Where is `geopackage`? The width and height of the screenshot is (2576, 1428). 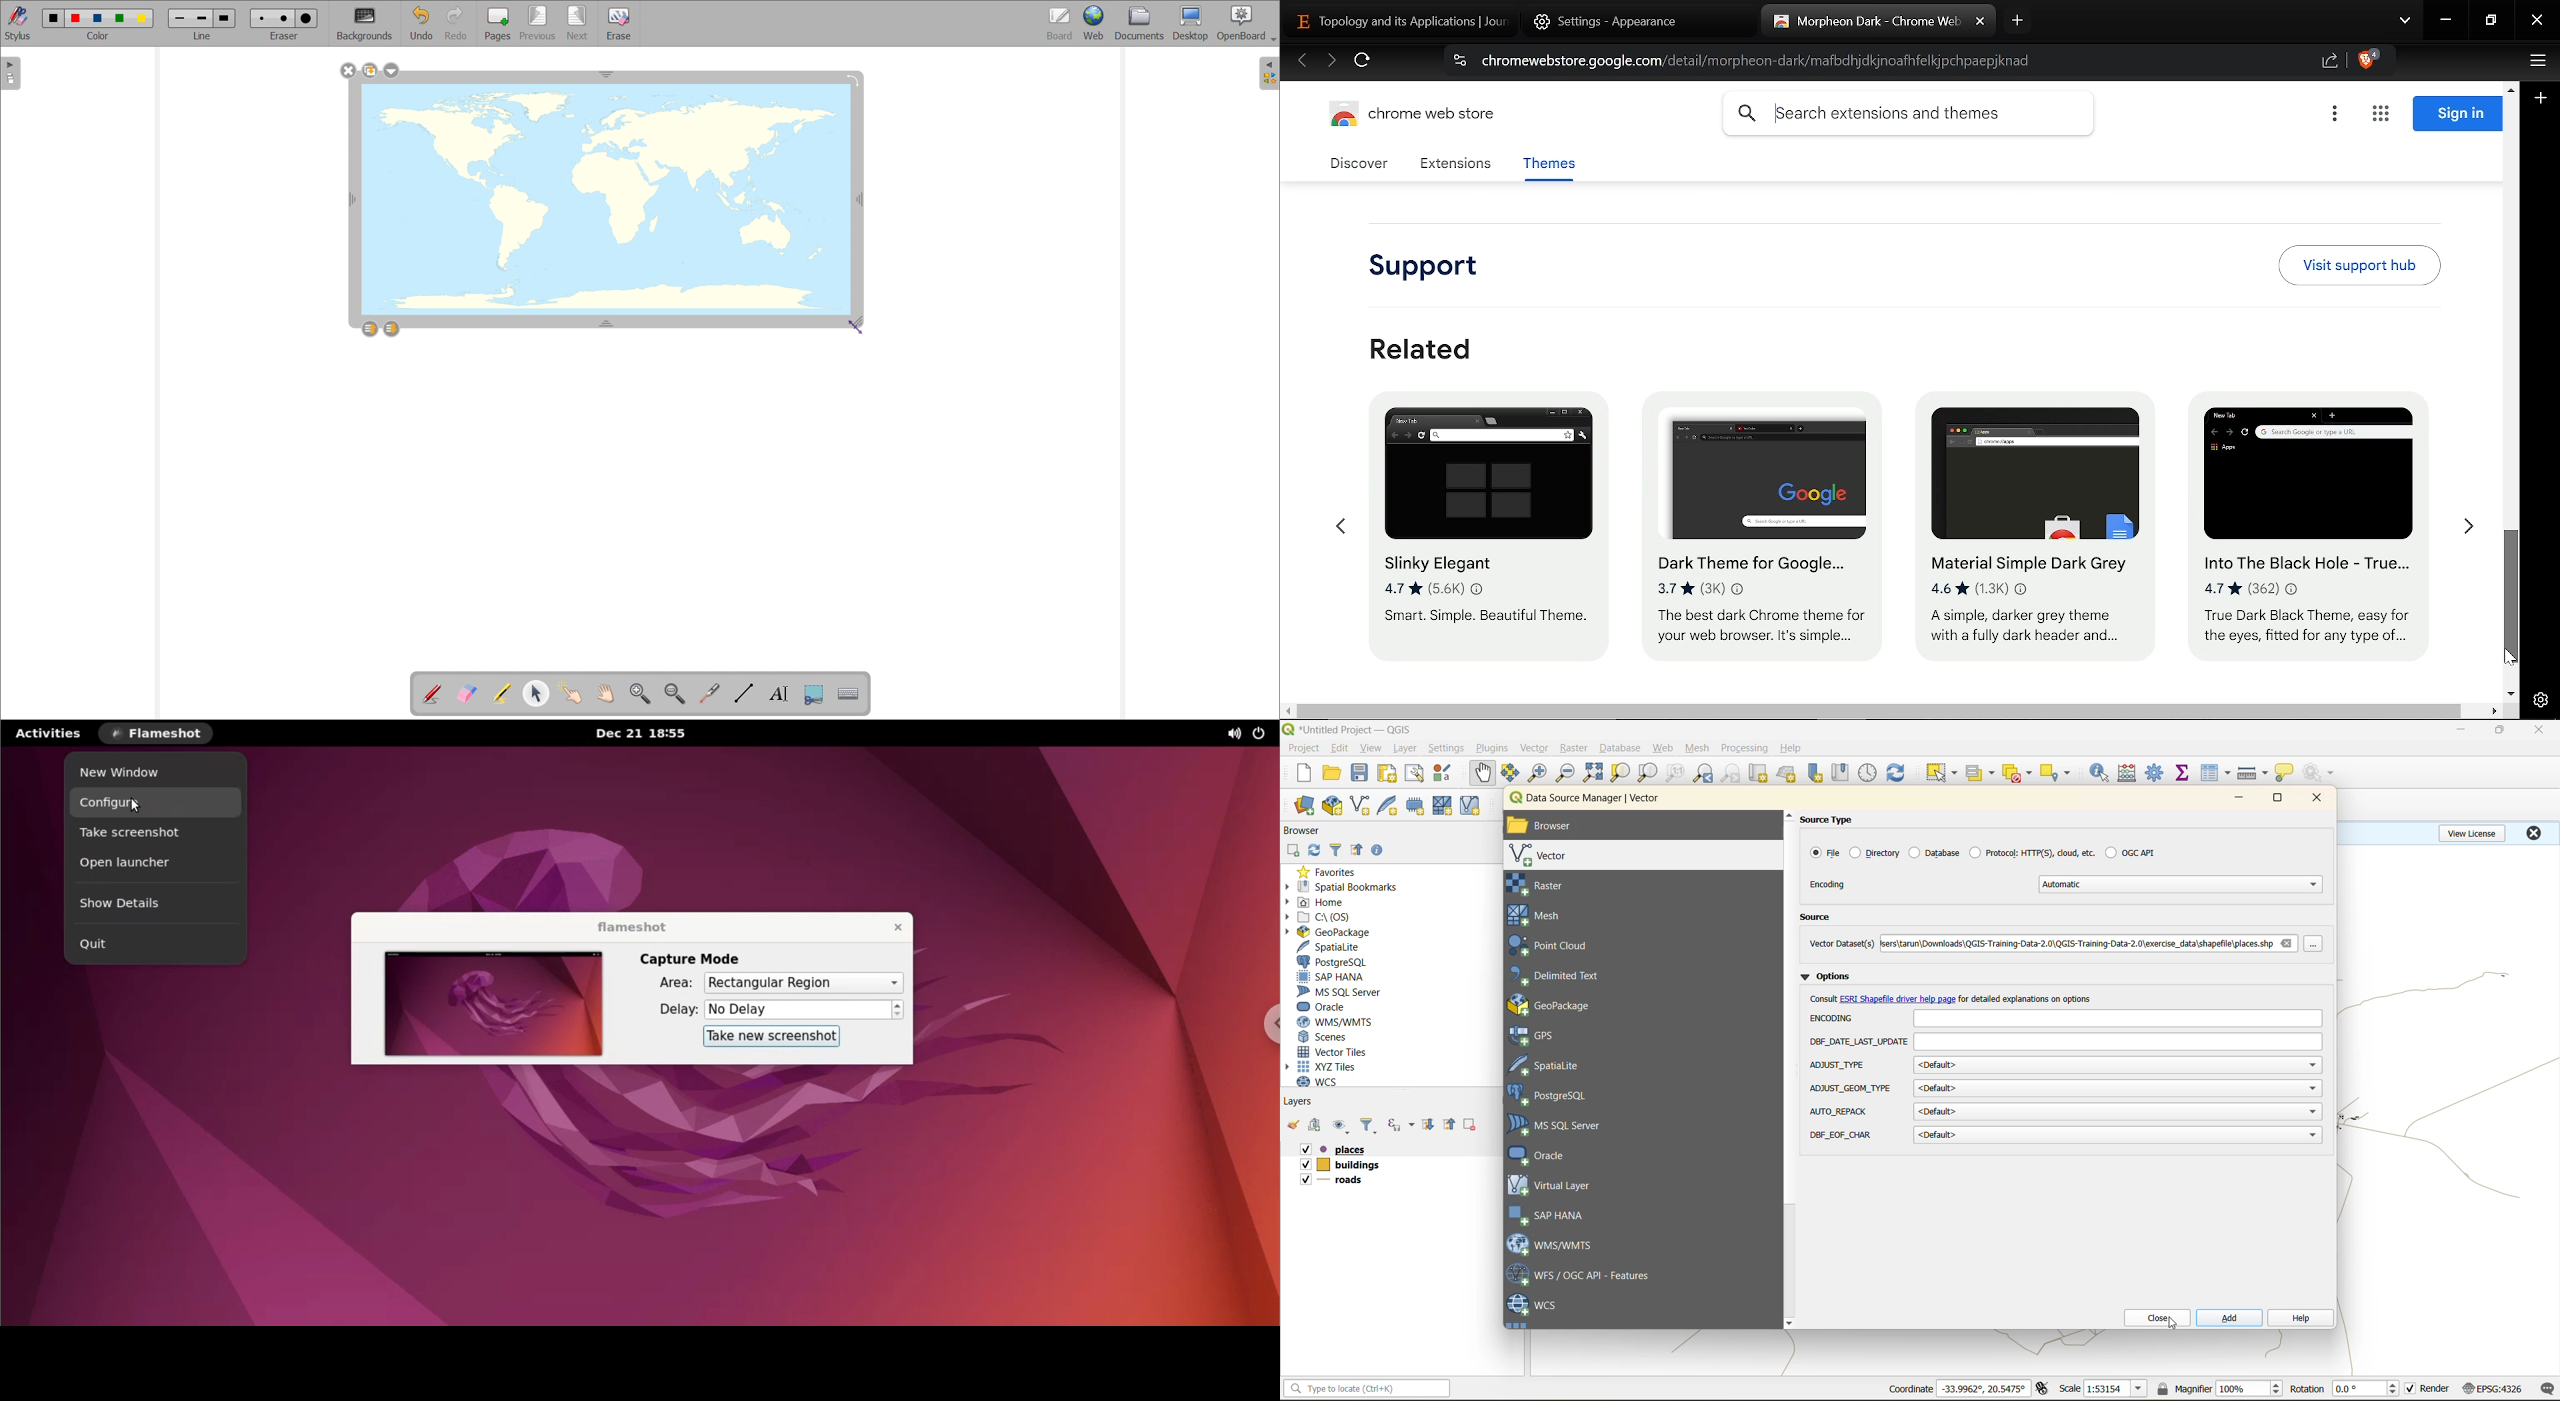
geopackage is located at coordinates (1328, 932).